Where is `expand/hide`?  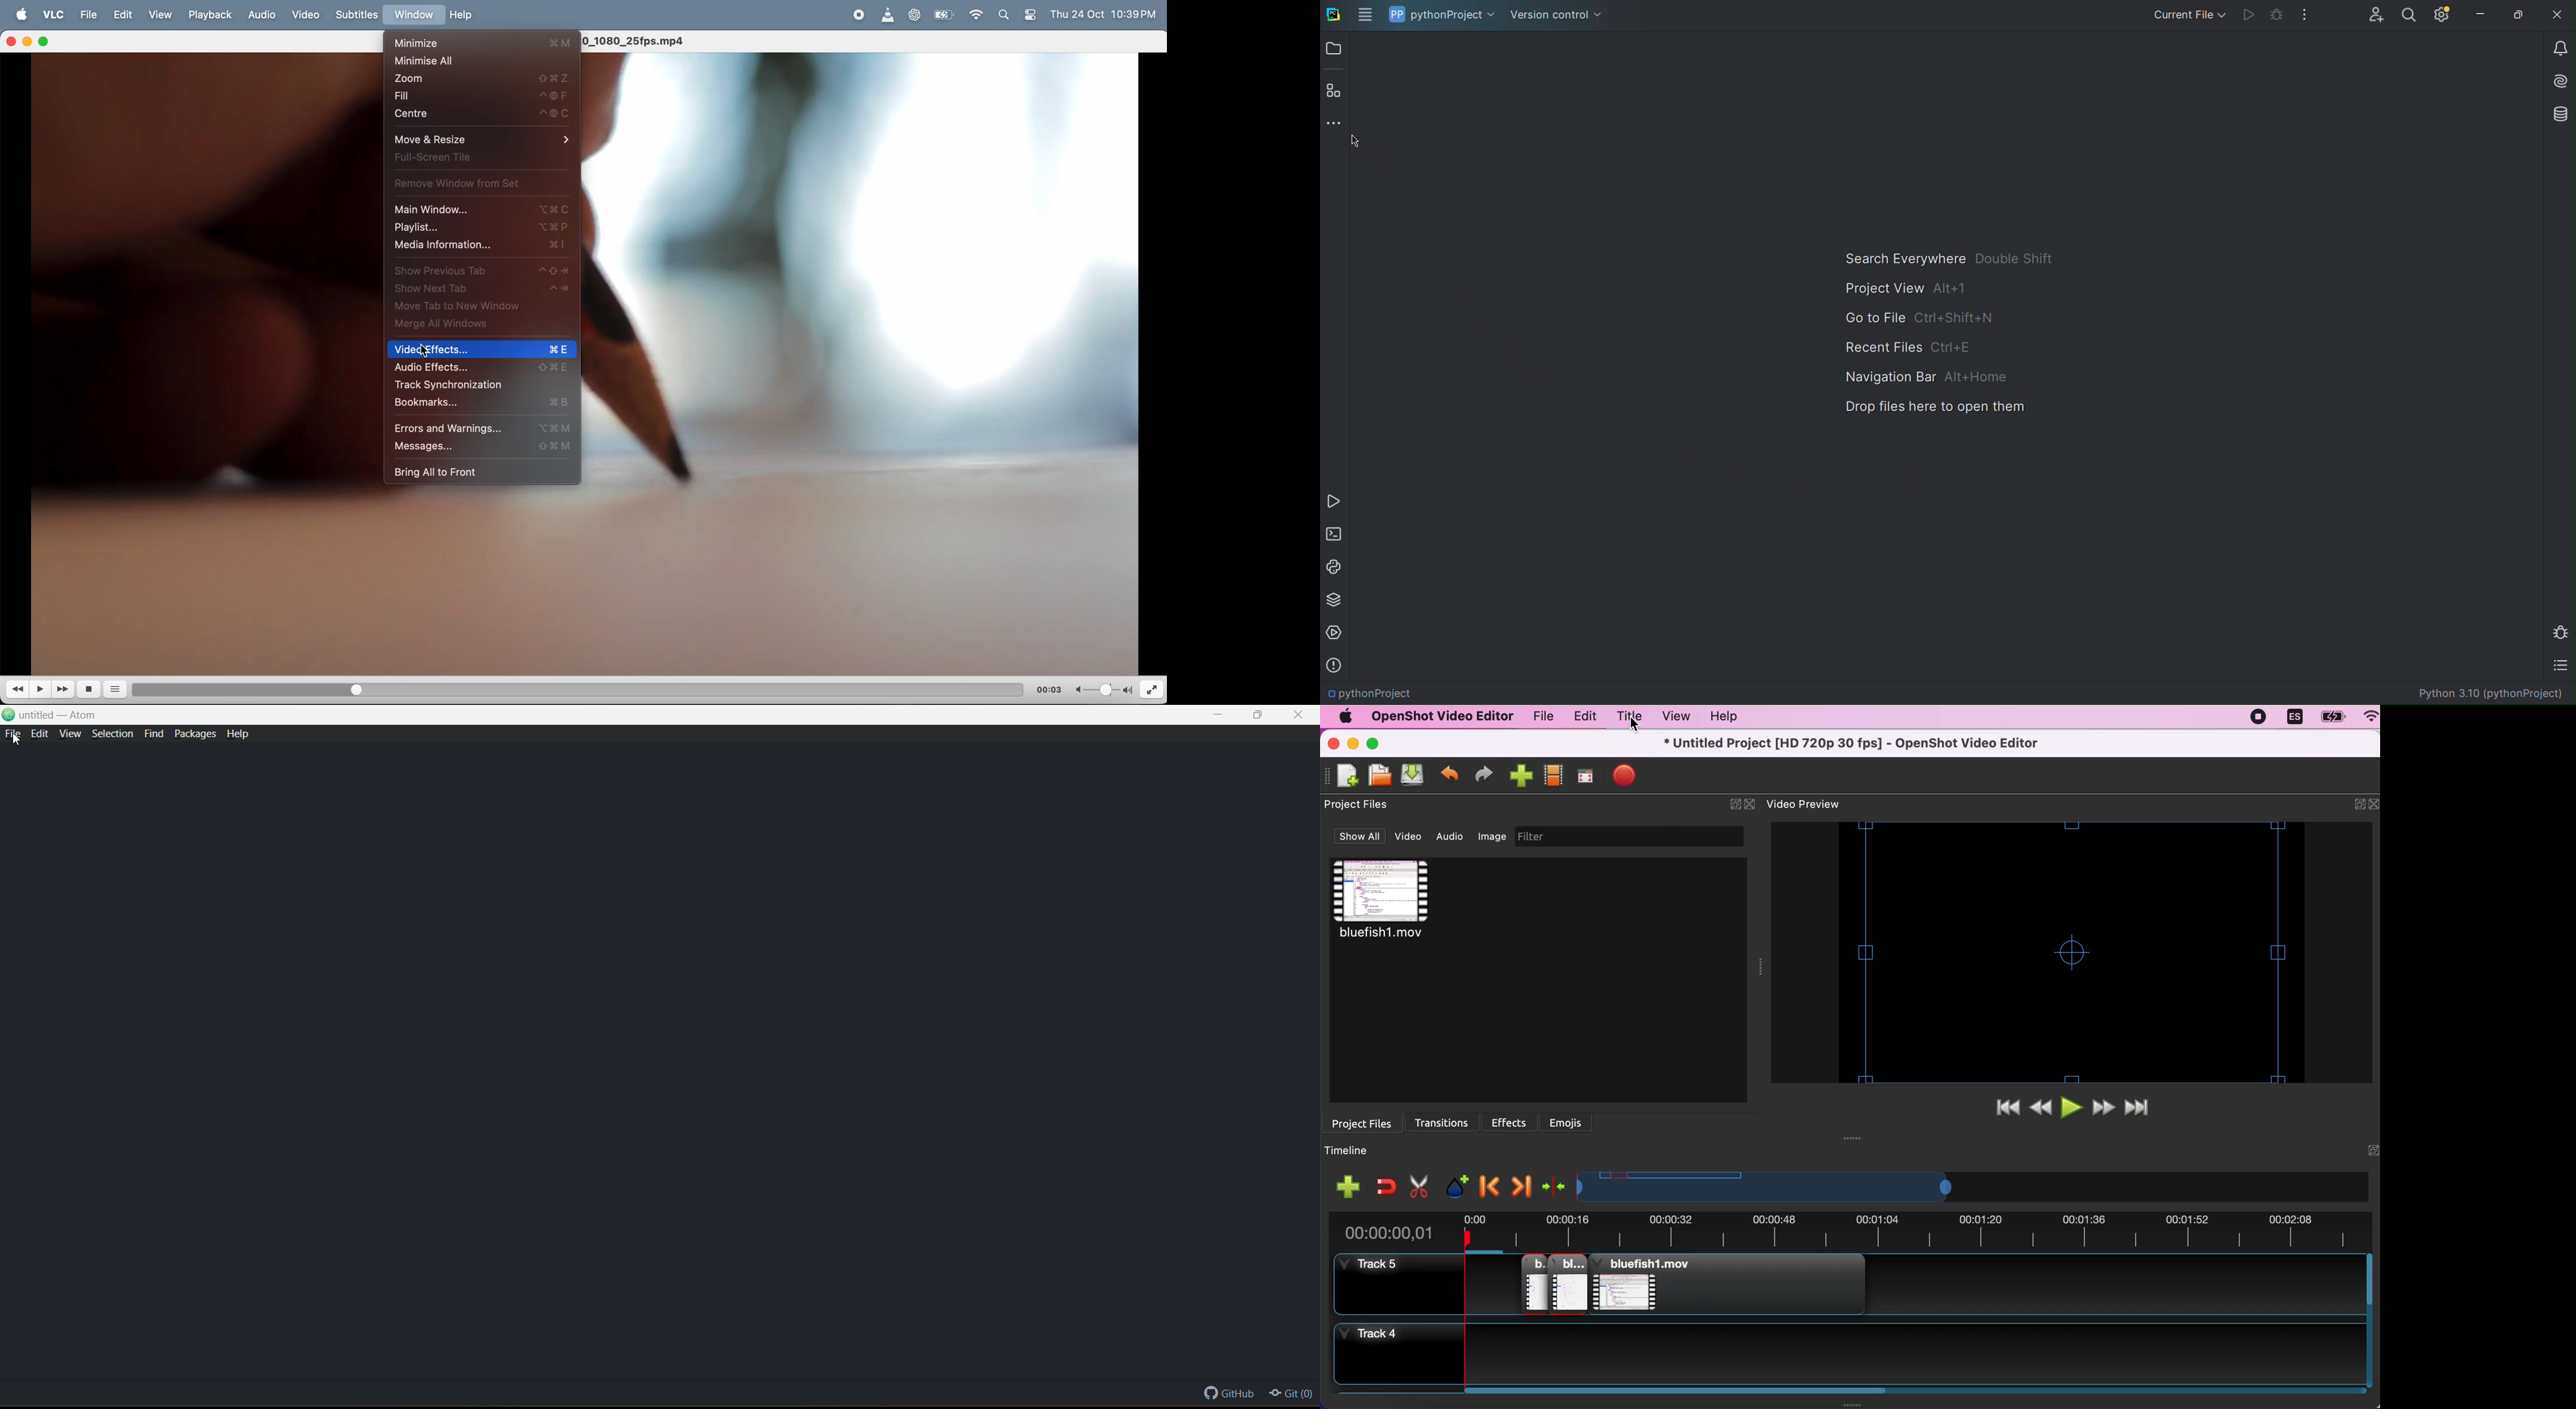
expand/hide is located at coordinates (2353, 806).